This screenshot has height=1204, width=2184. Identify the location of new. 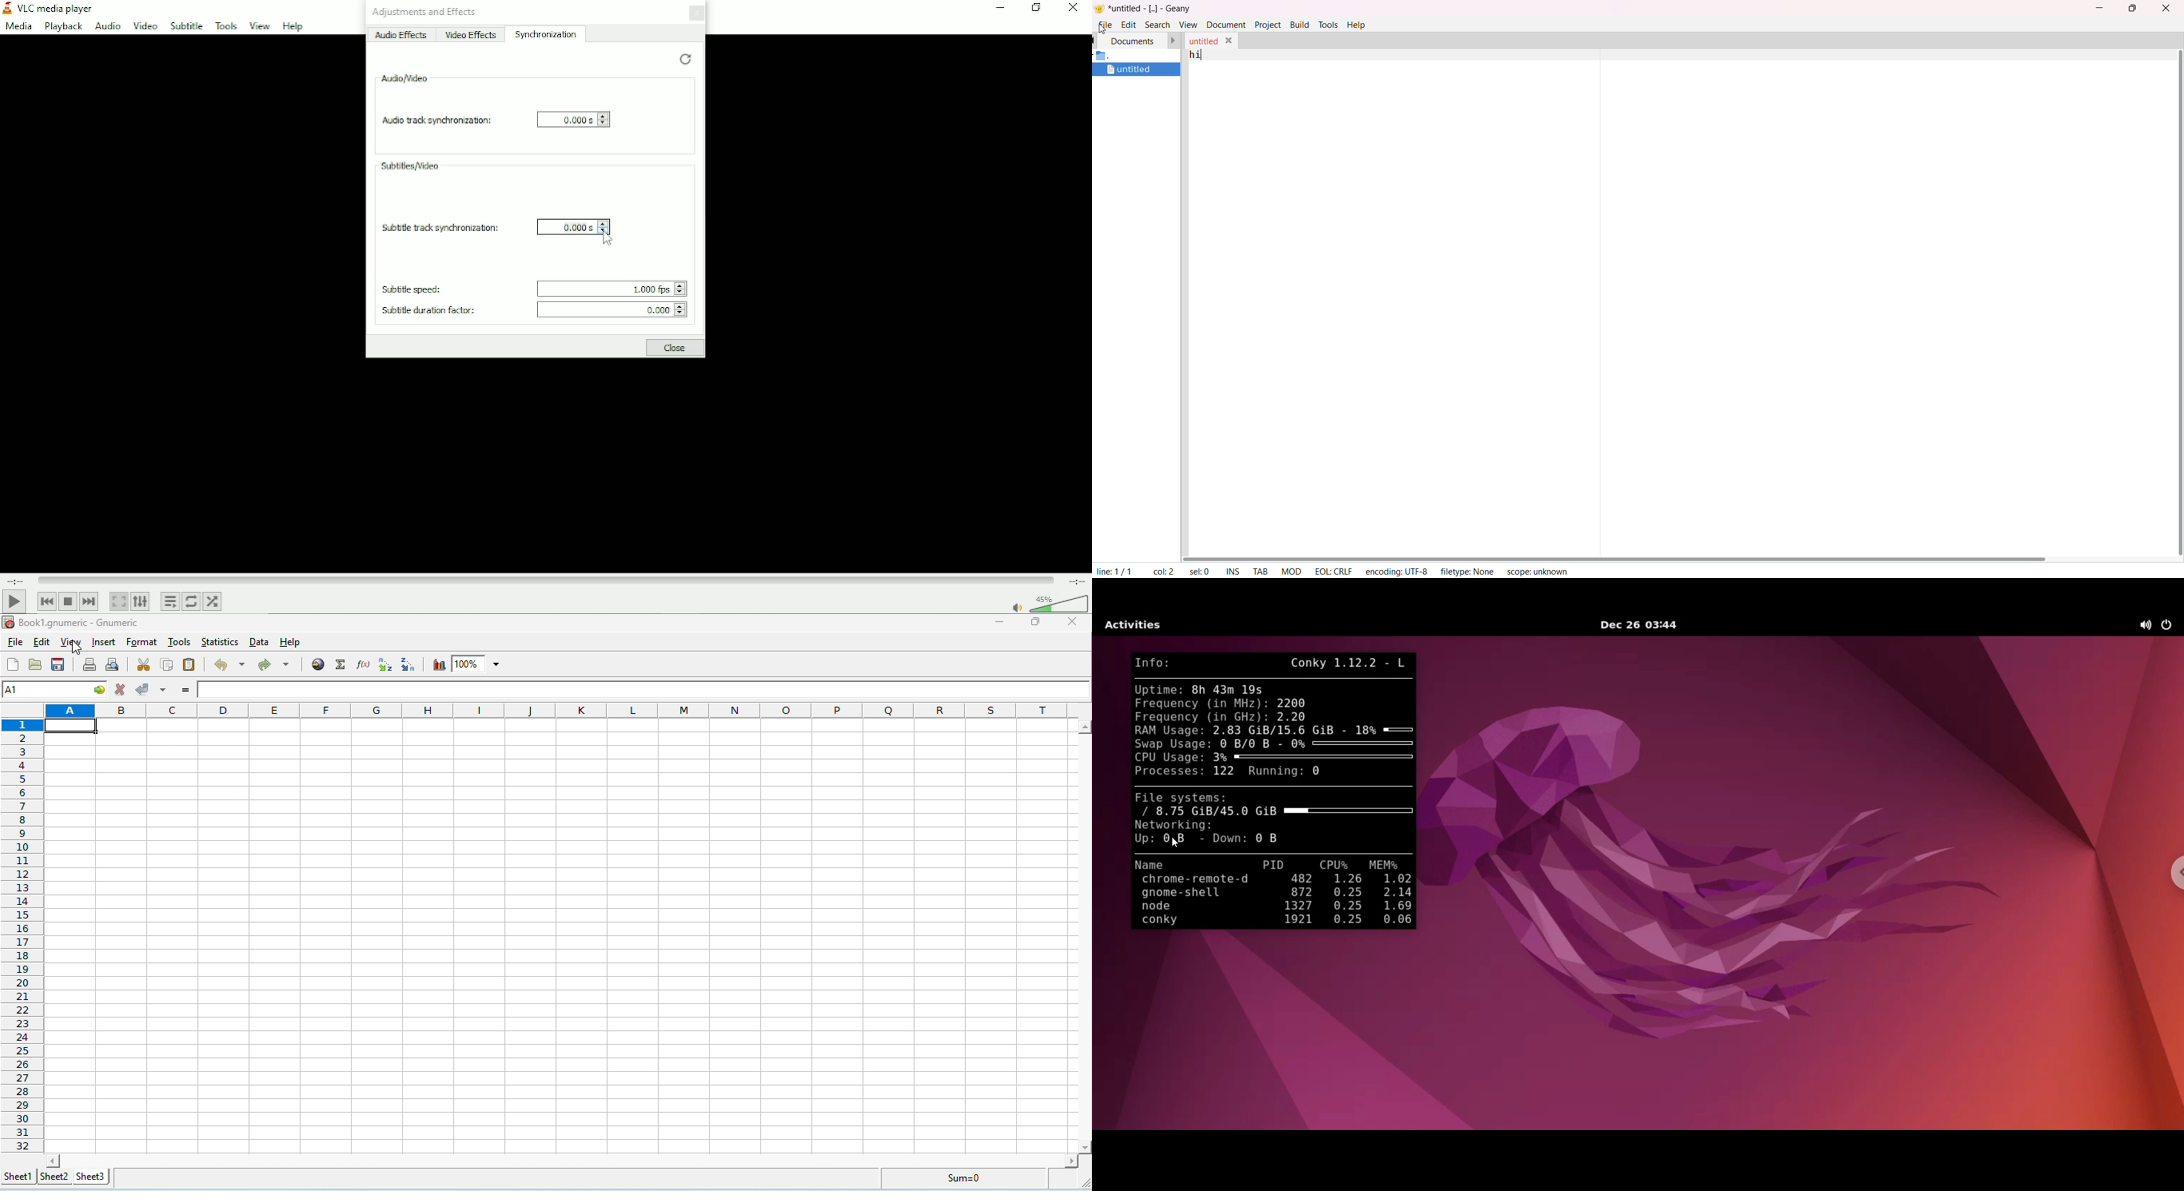
(14, 664).